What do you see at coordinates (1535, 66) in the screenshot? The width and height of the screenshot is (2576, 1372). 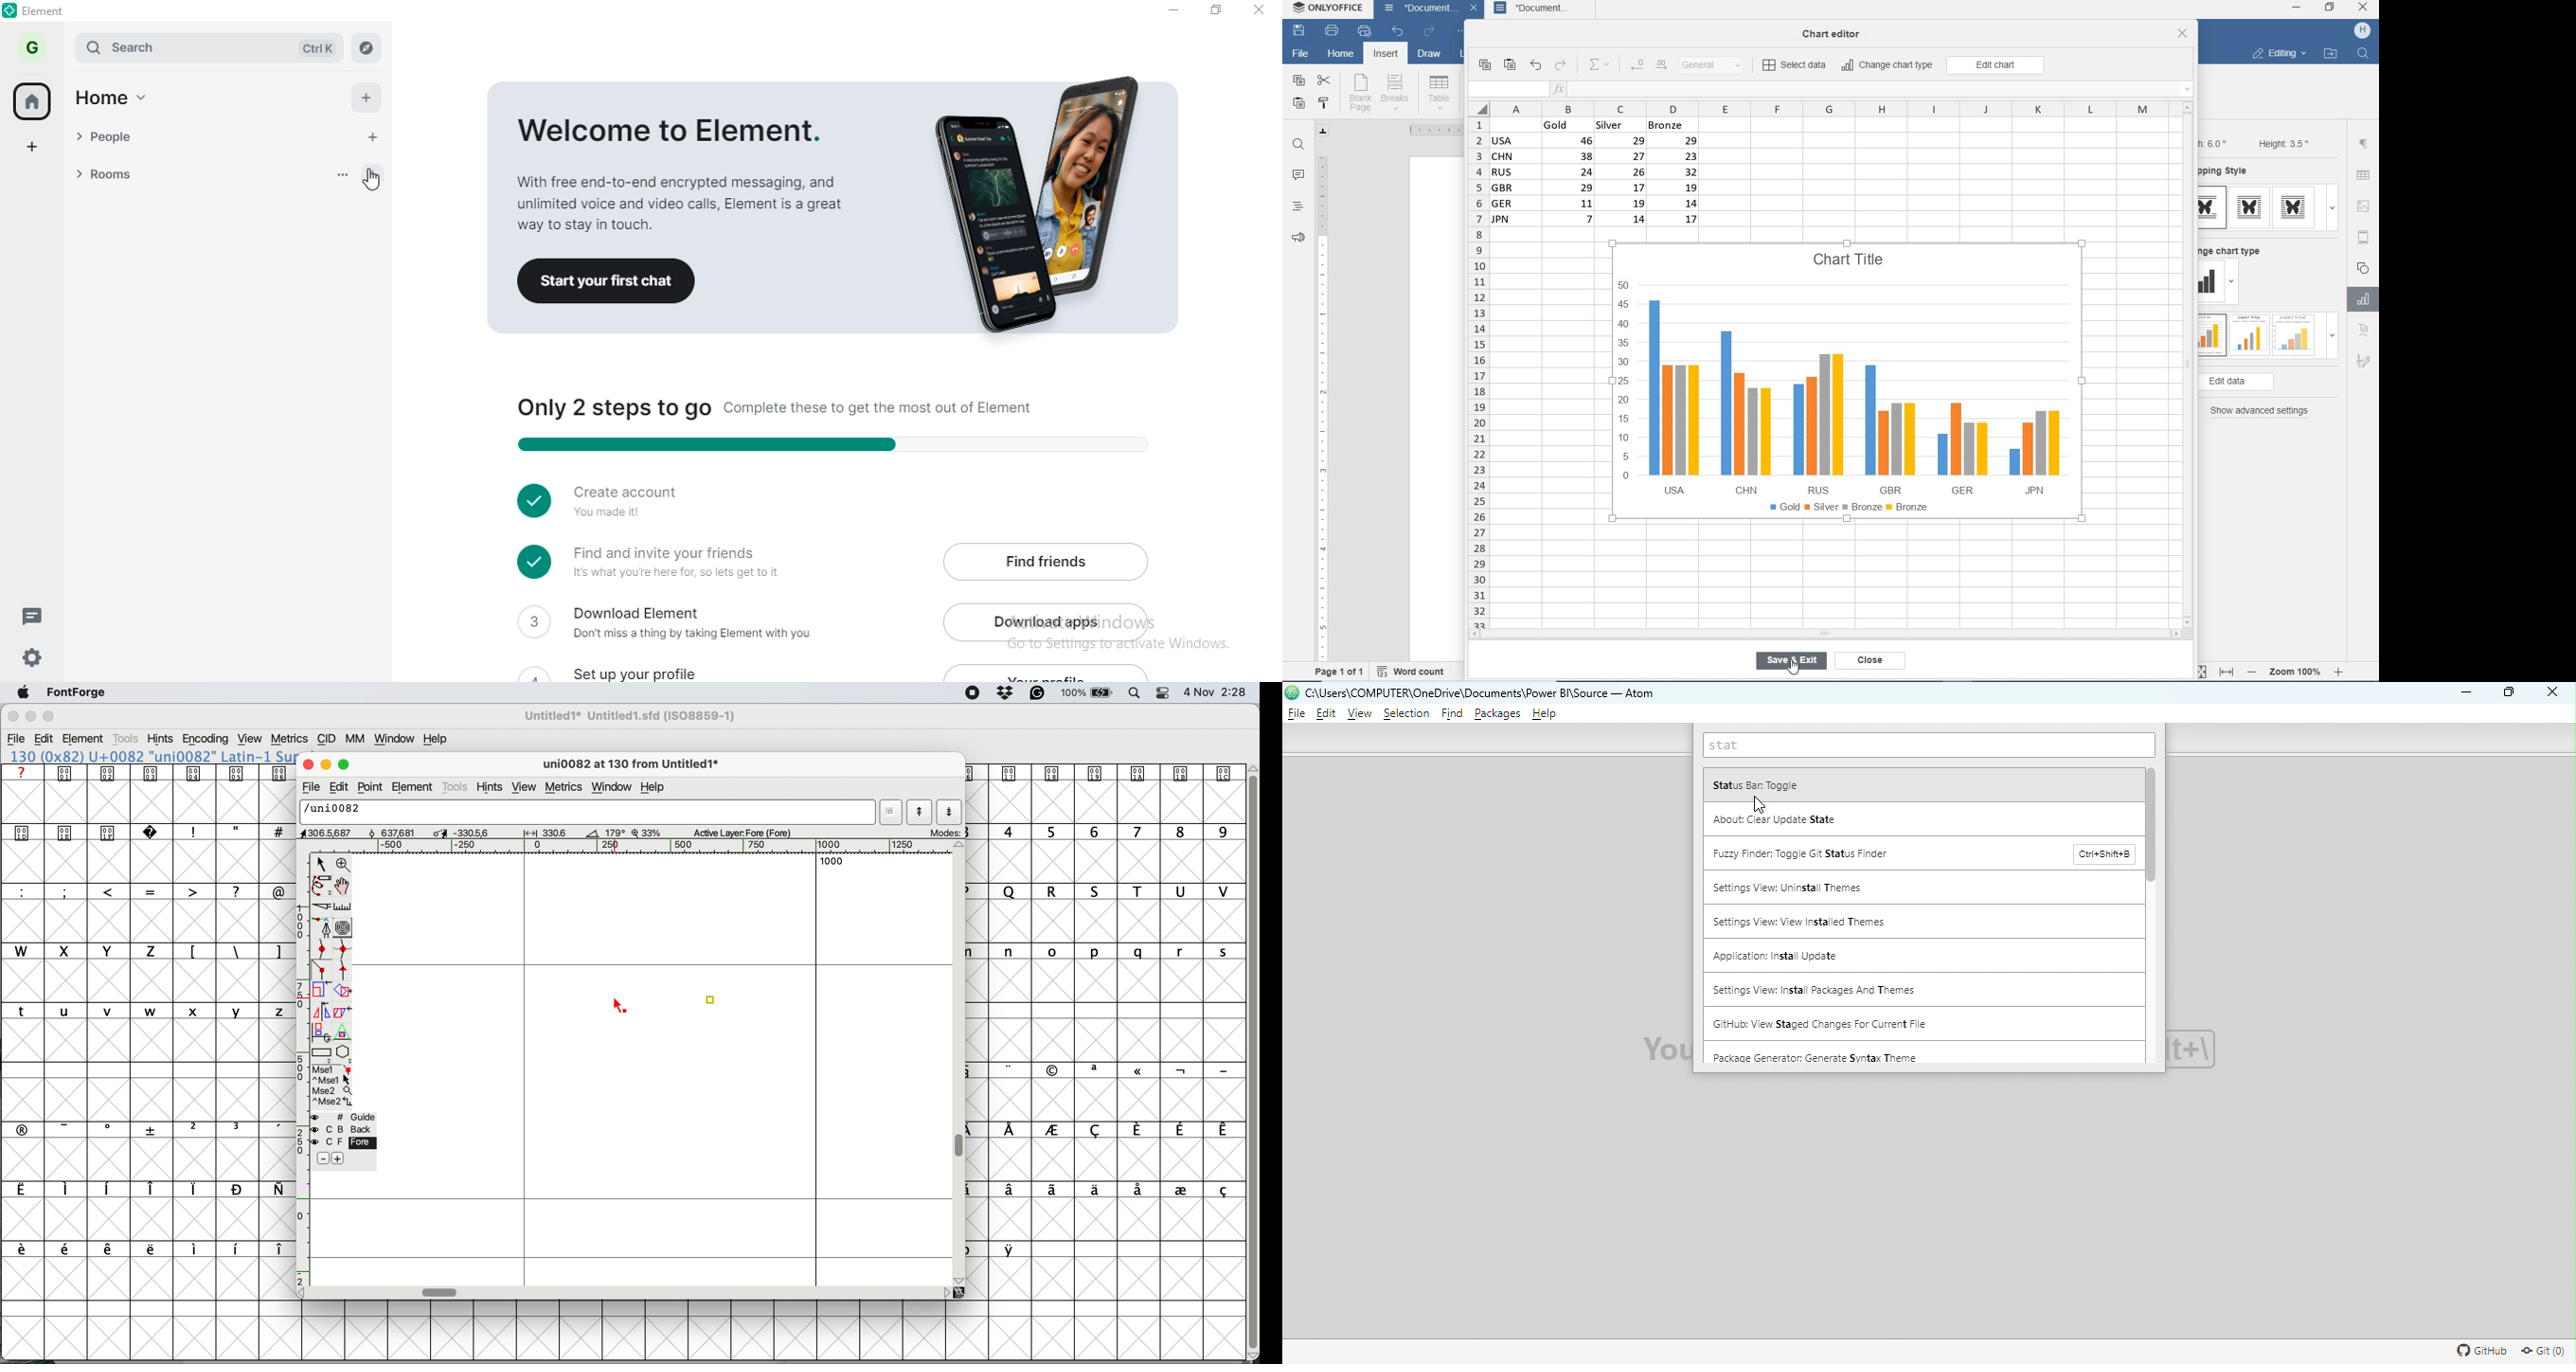 I see `undo` at bounding box center [1535, 66].